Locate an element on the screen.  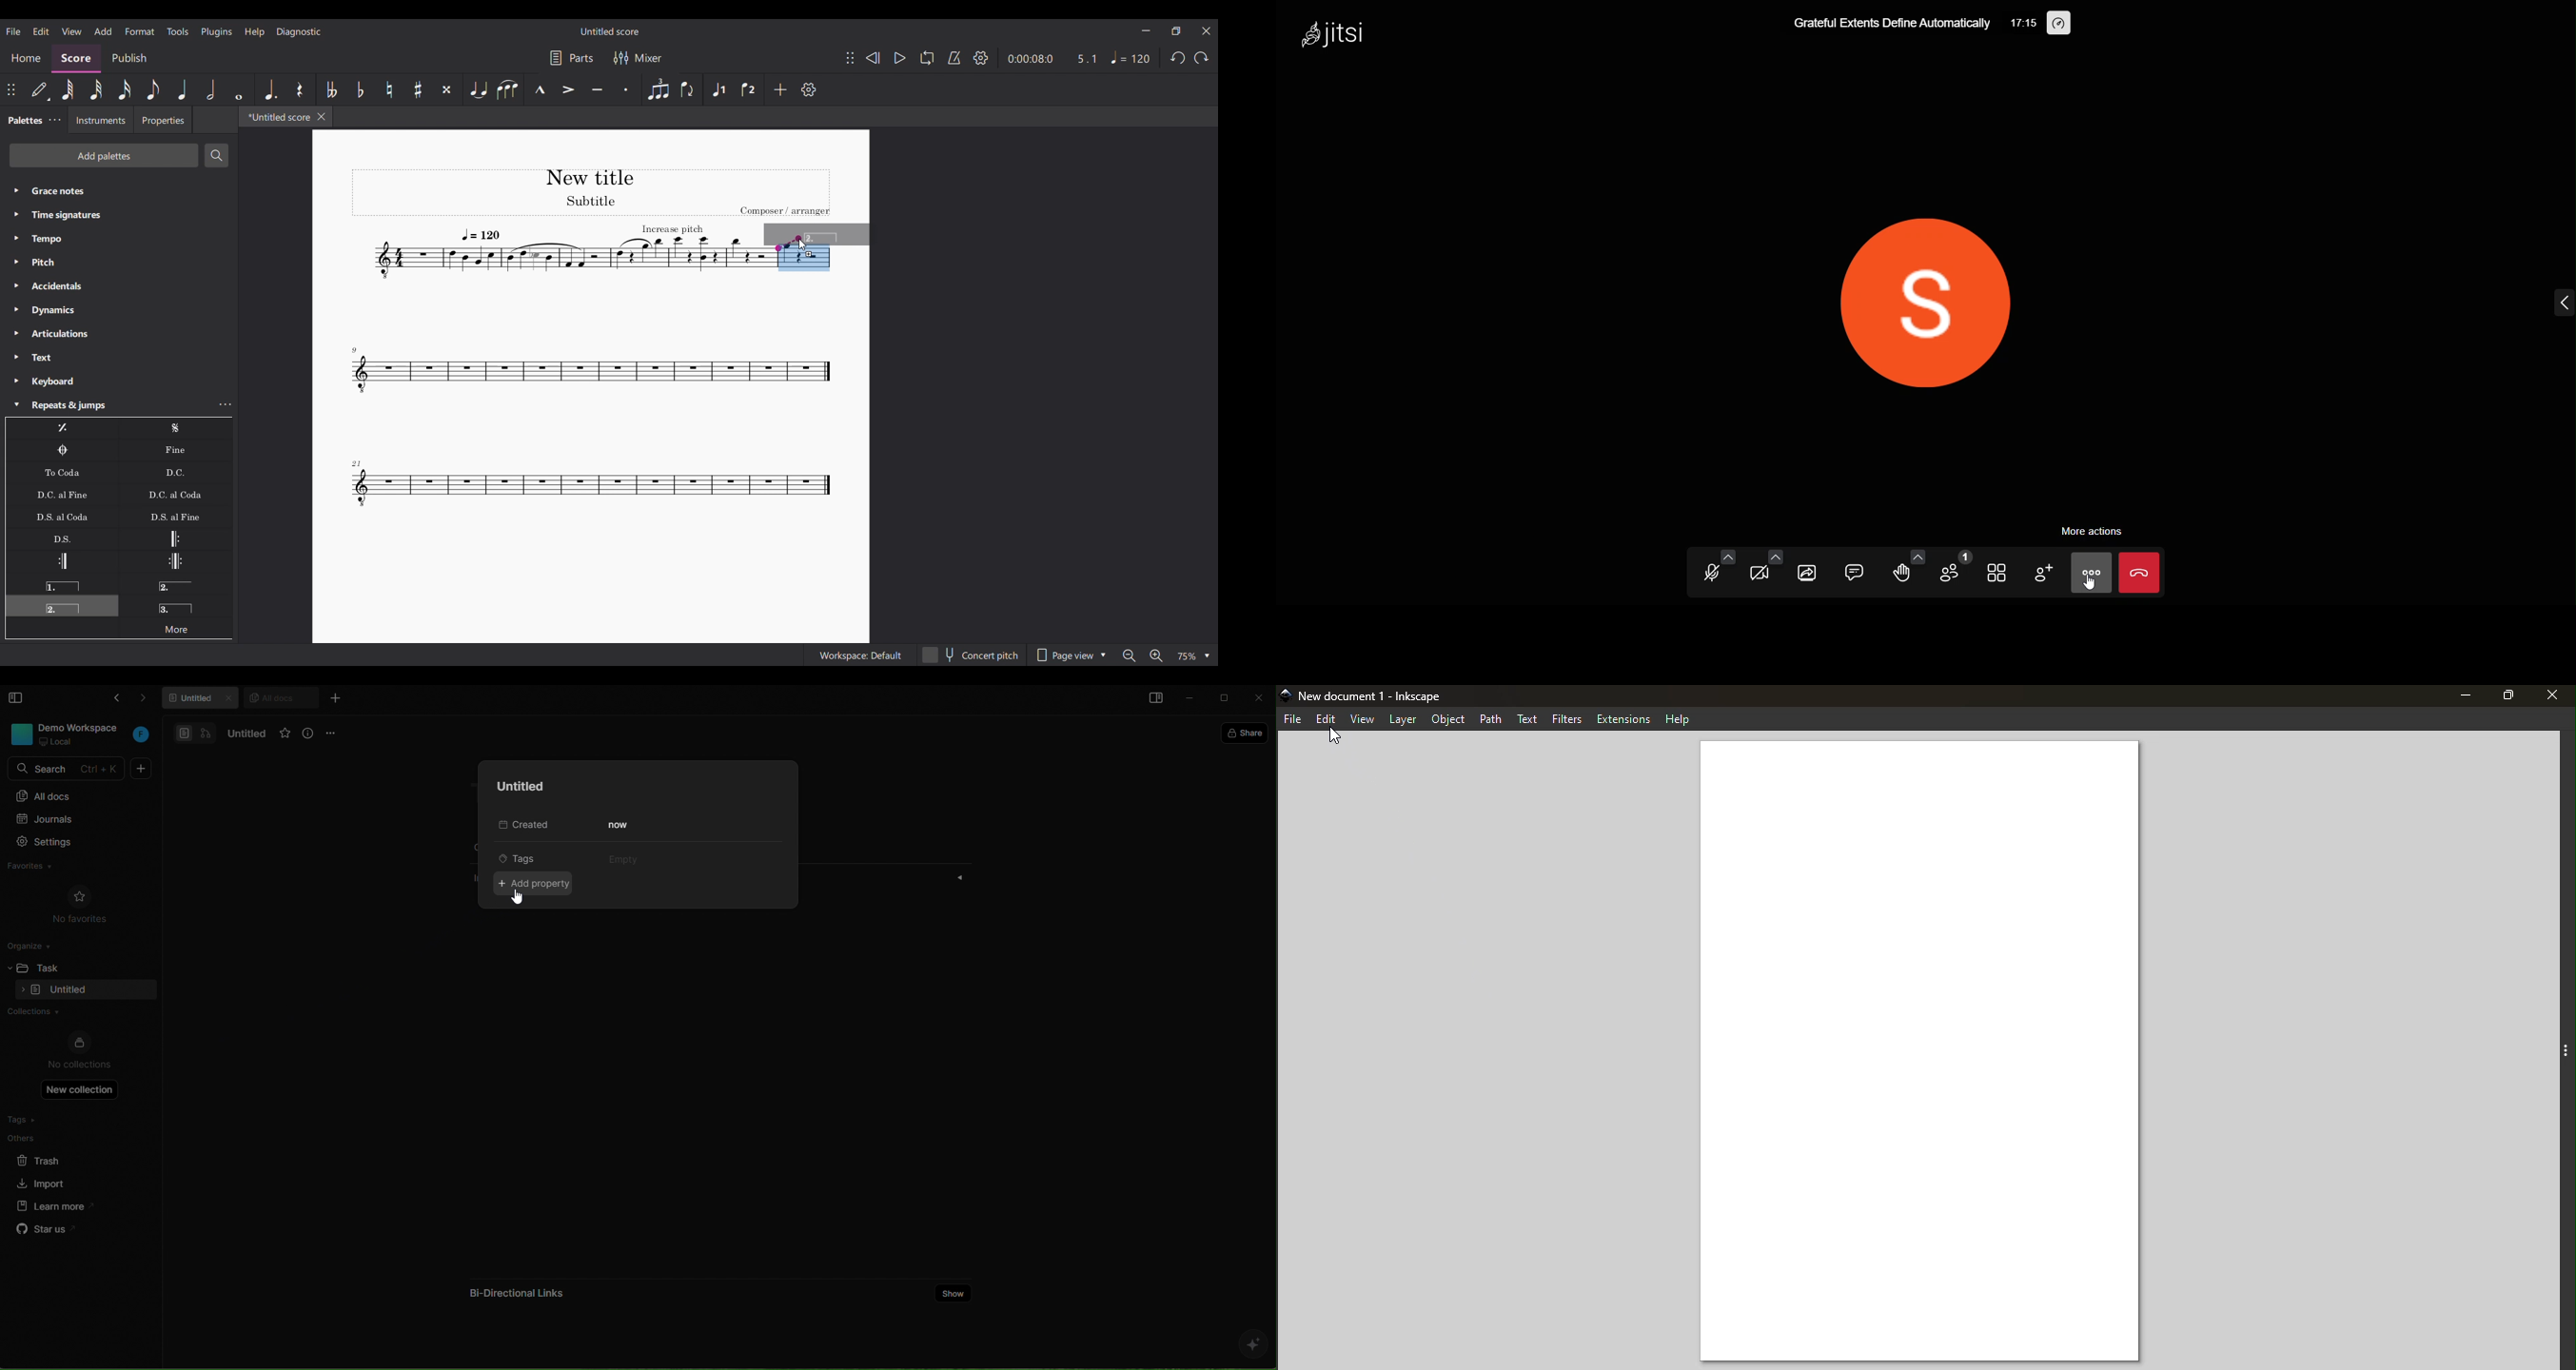
DEMO WORKSPACE is located at coordinates (82, 727).